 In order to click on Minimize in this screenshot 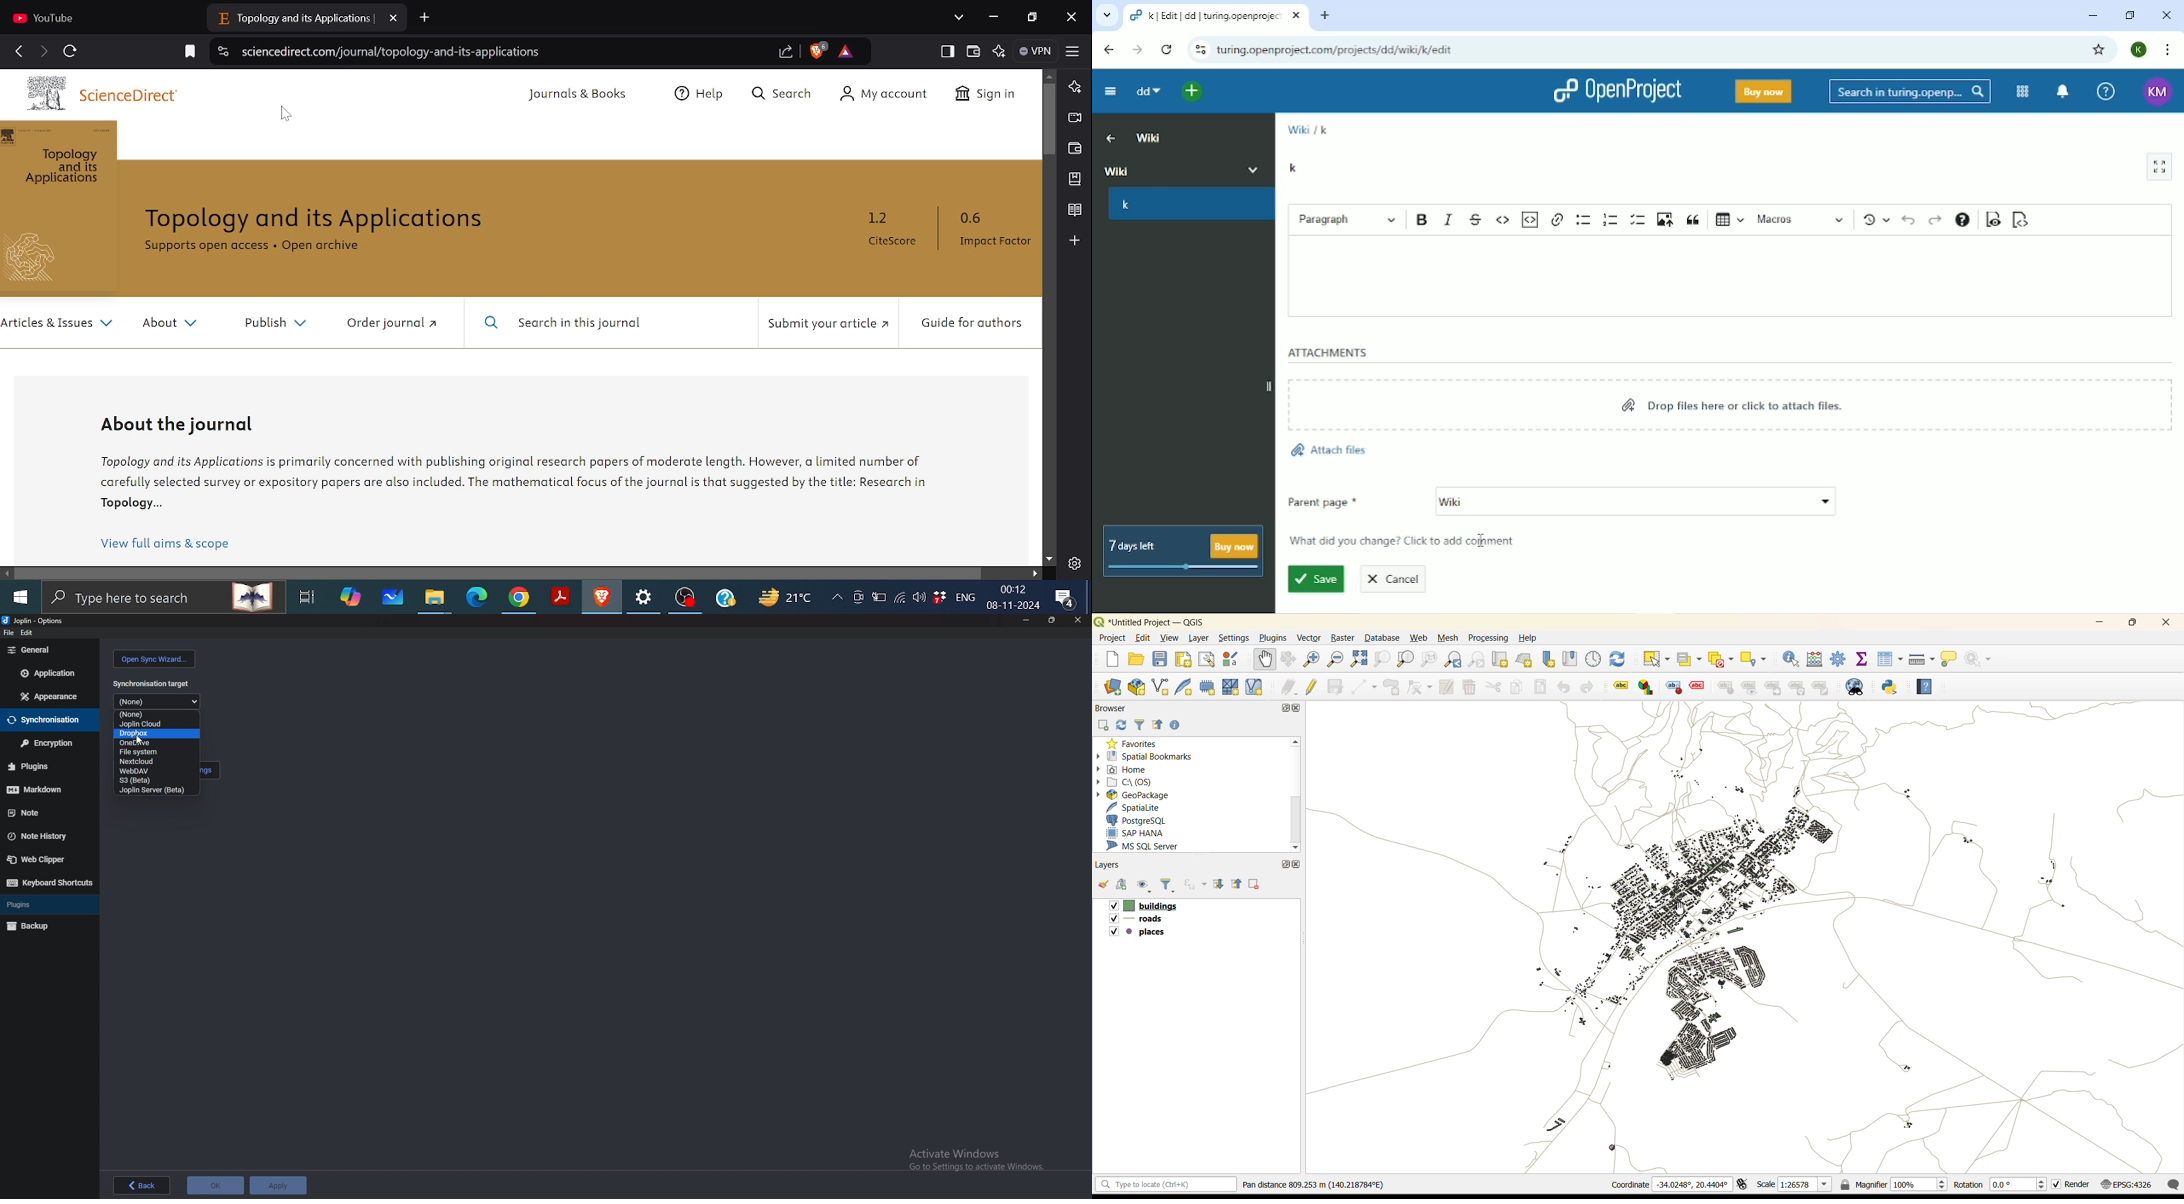, I will do `click(2091, 15)`.